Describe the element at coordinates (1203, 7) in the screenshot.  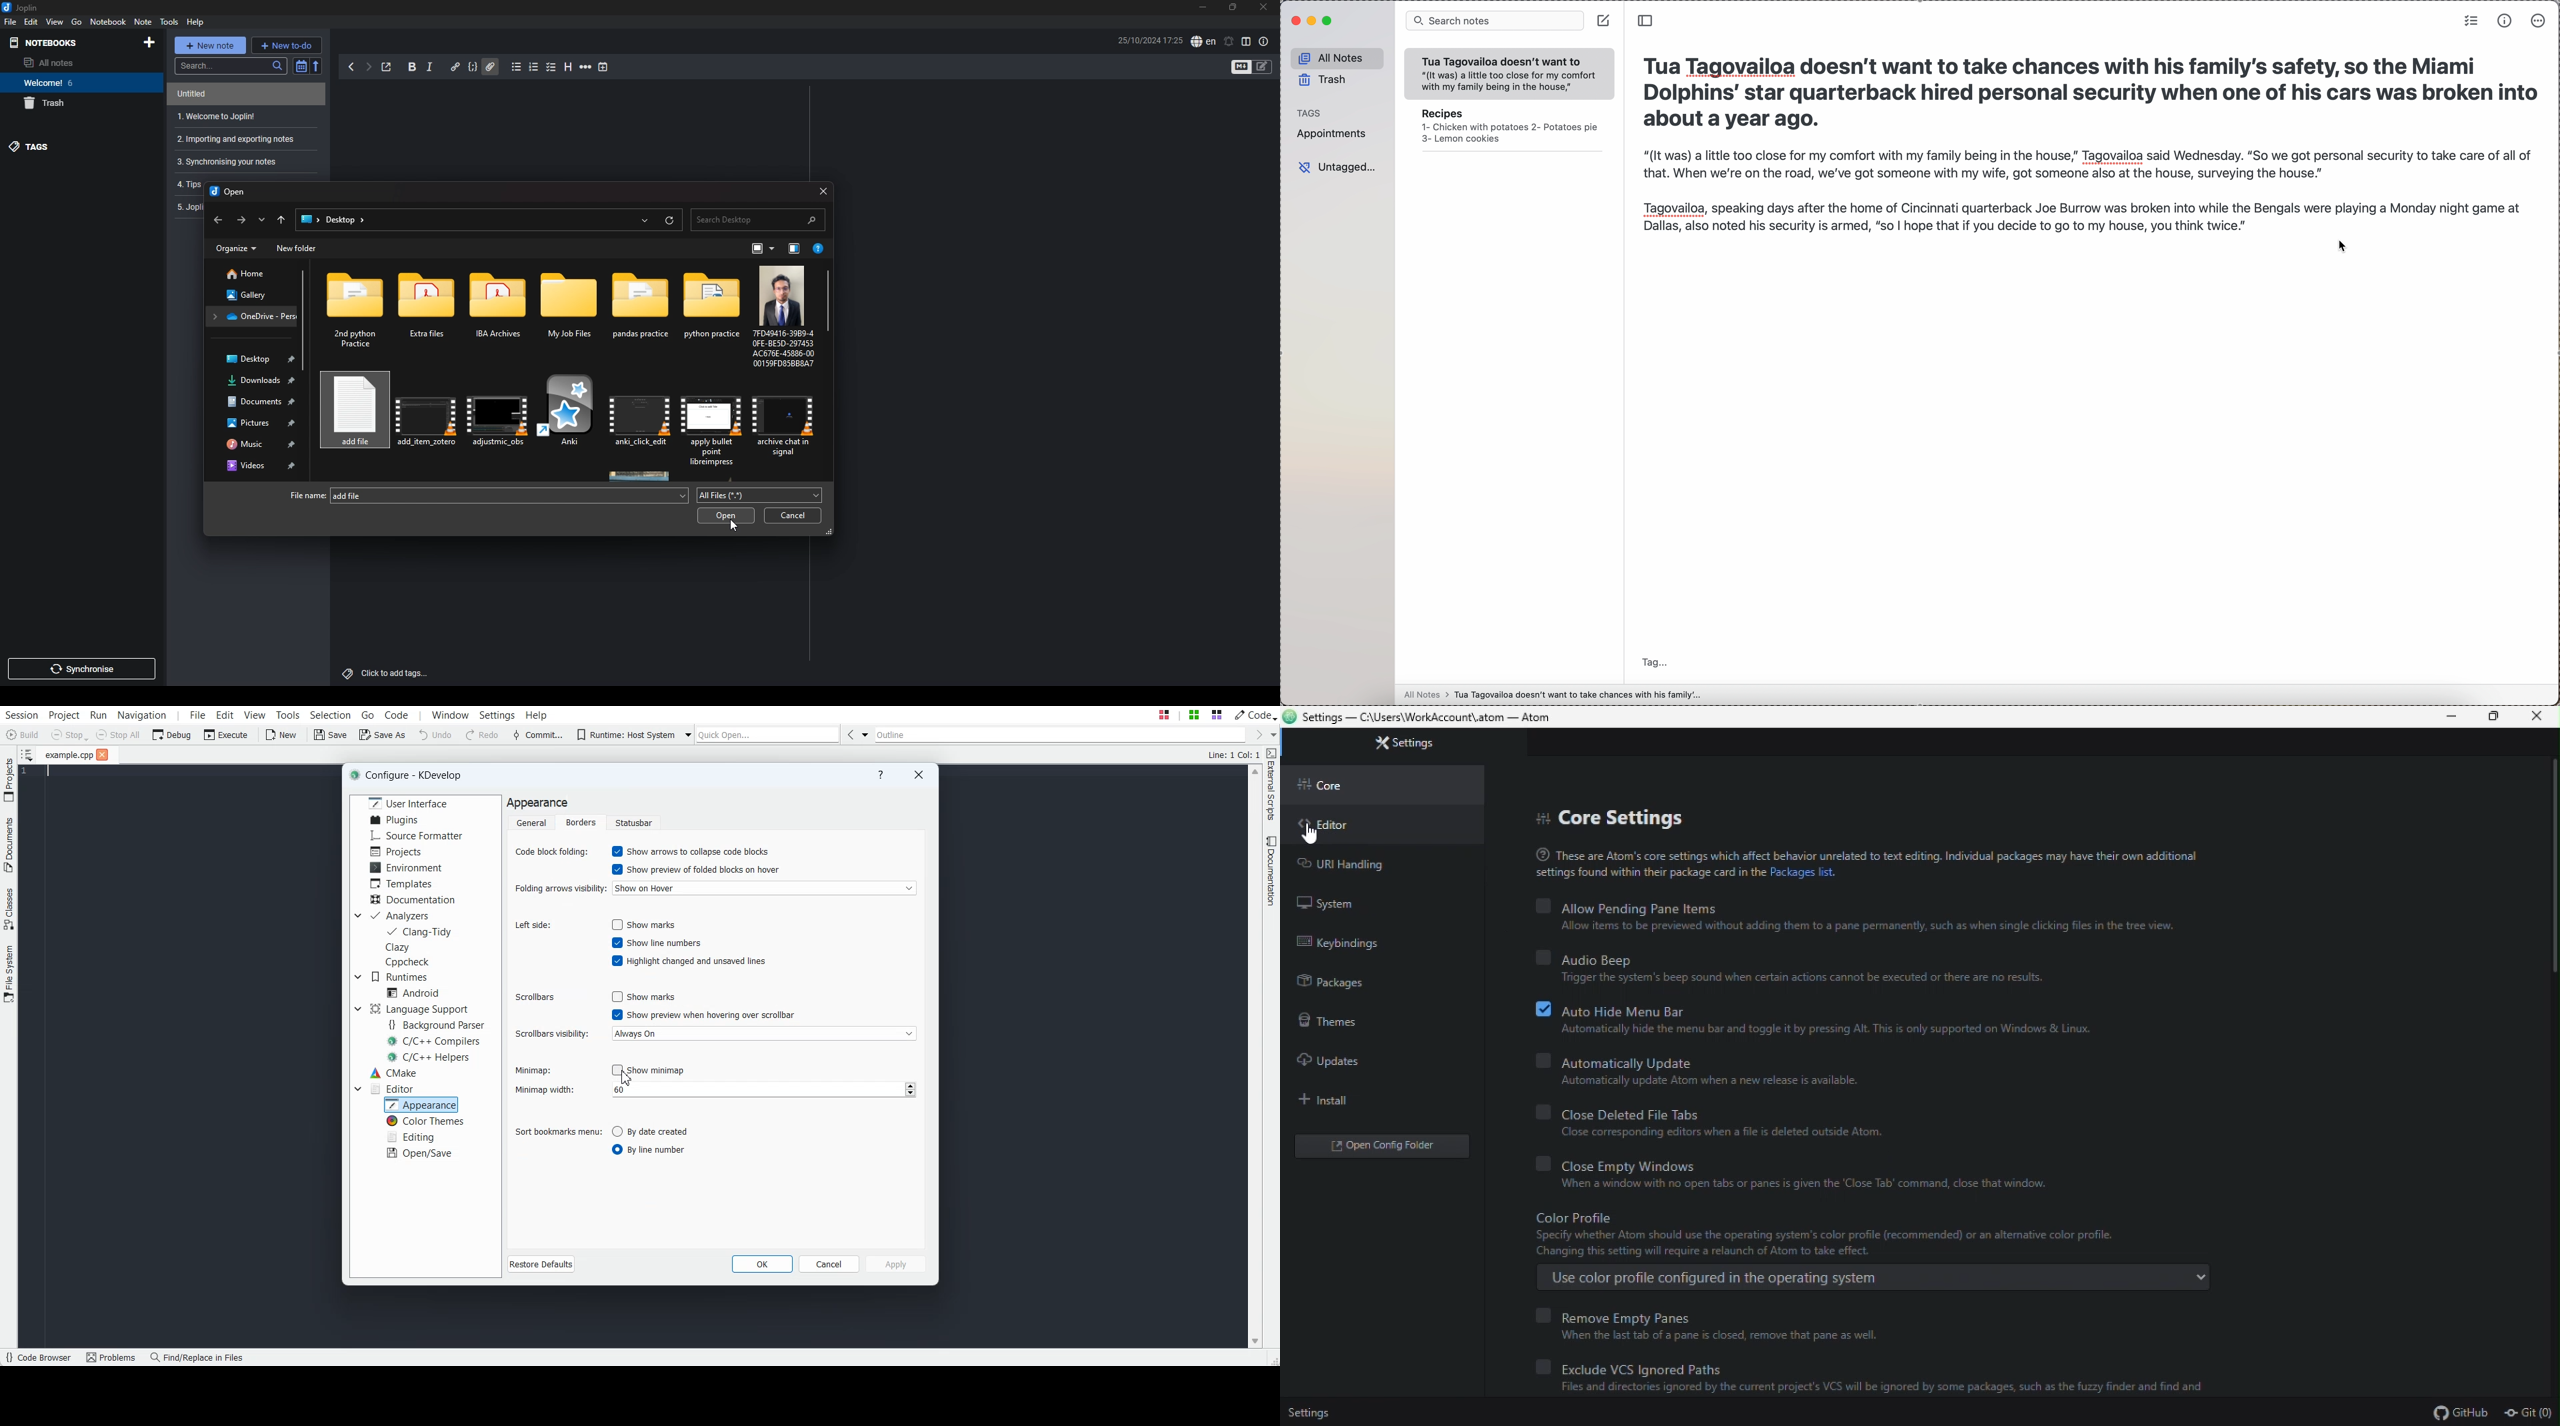
I see `minimize` at that location.